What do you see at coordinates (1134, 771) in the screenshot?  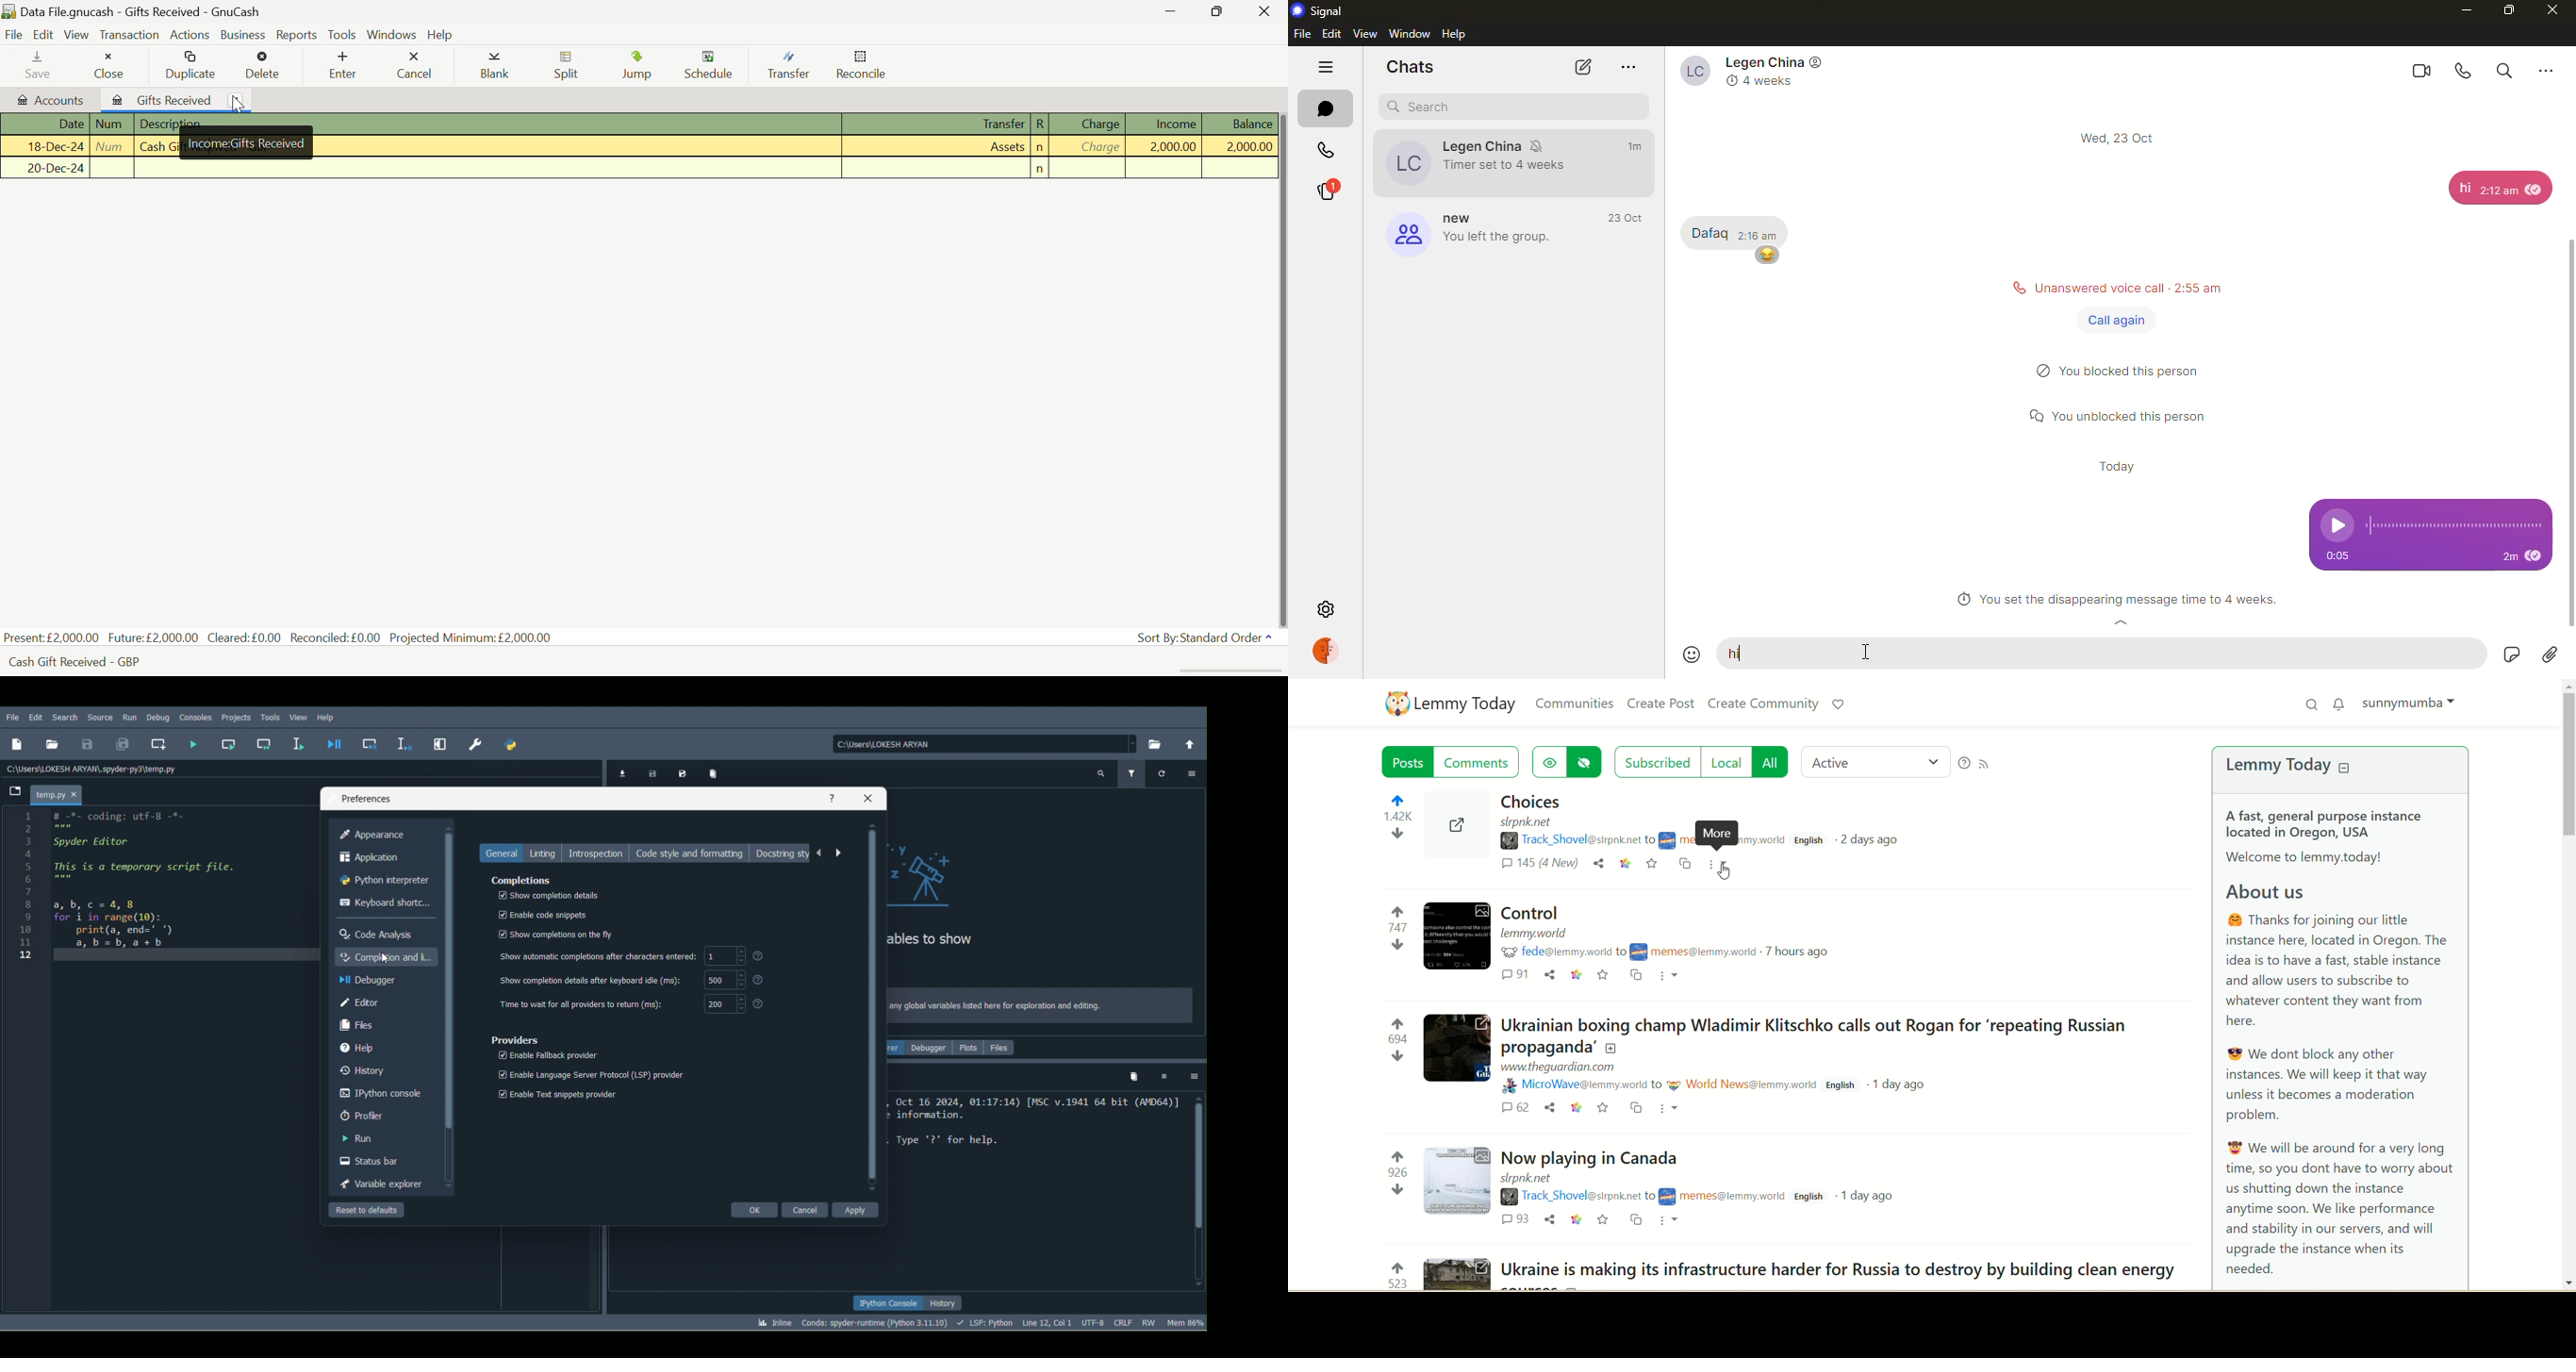 I see `Filter variables` at bounding box center [1134, 771].